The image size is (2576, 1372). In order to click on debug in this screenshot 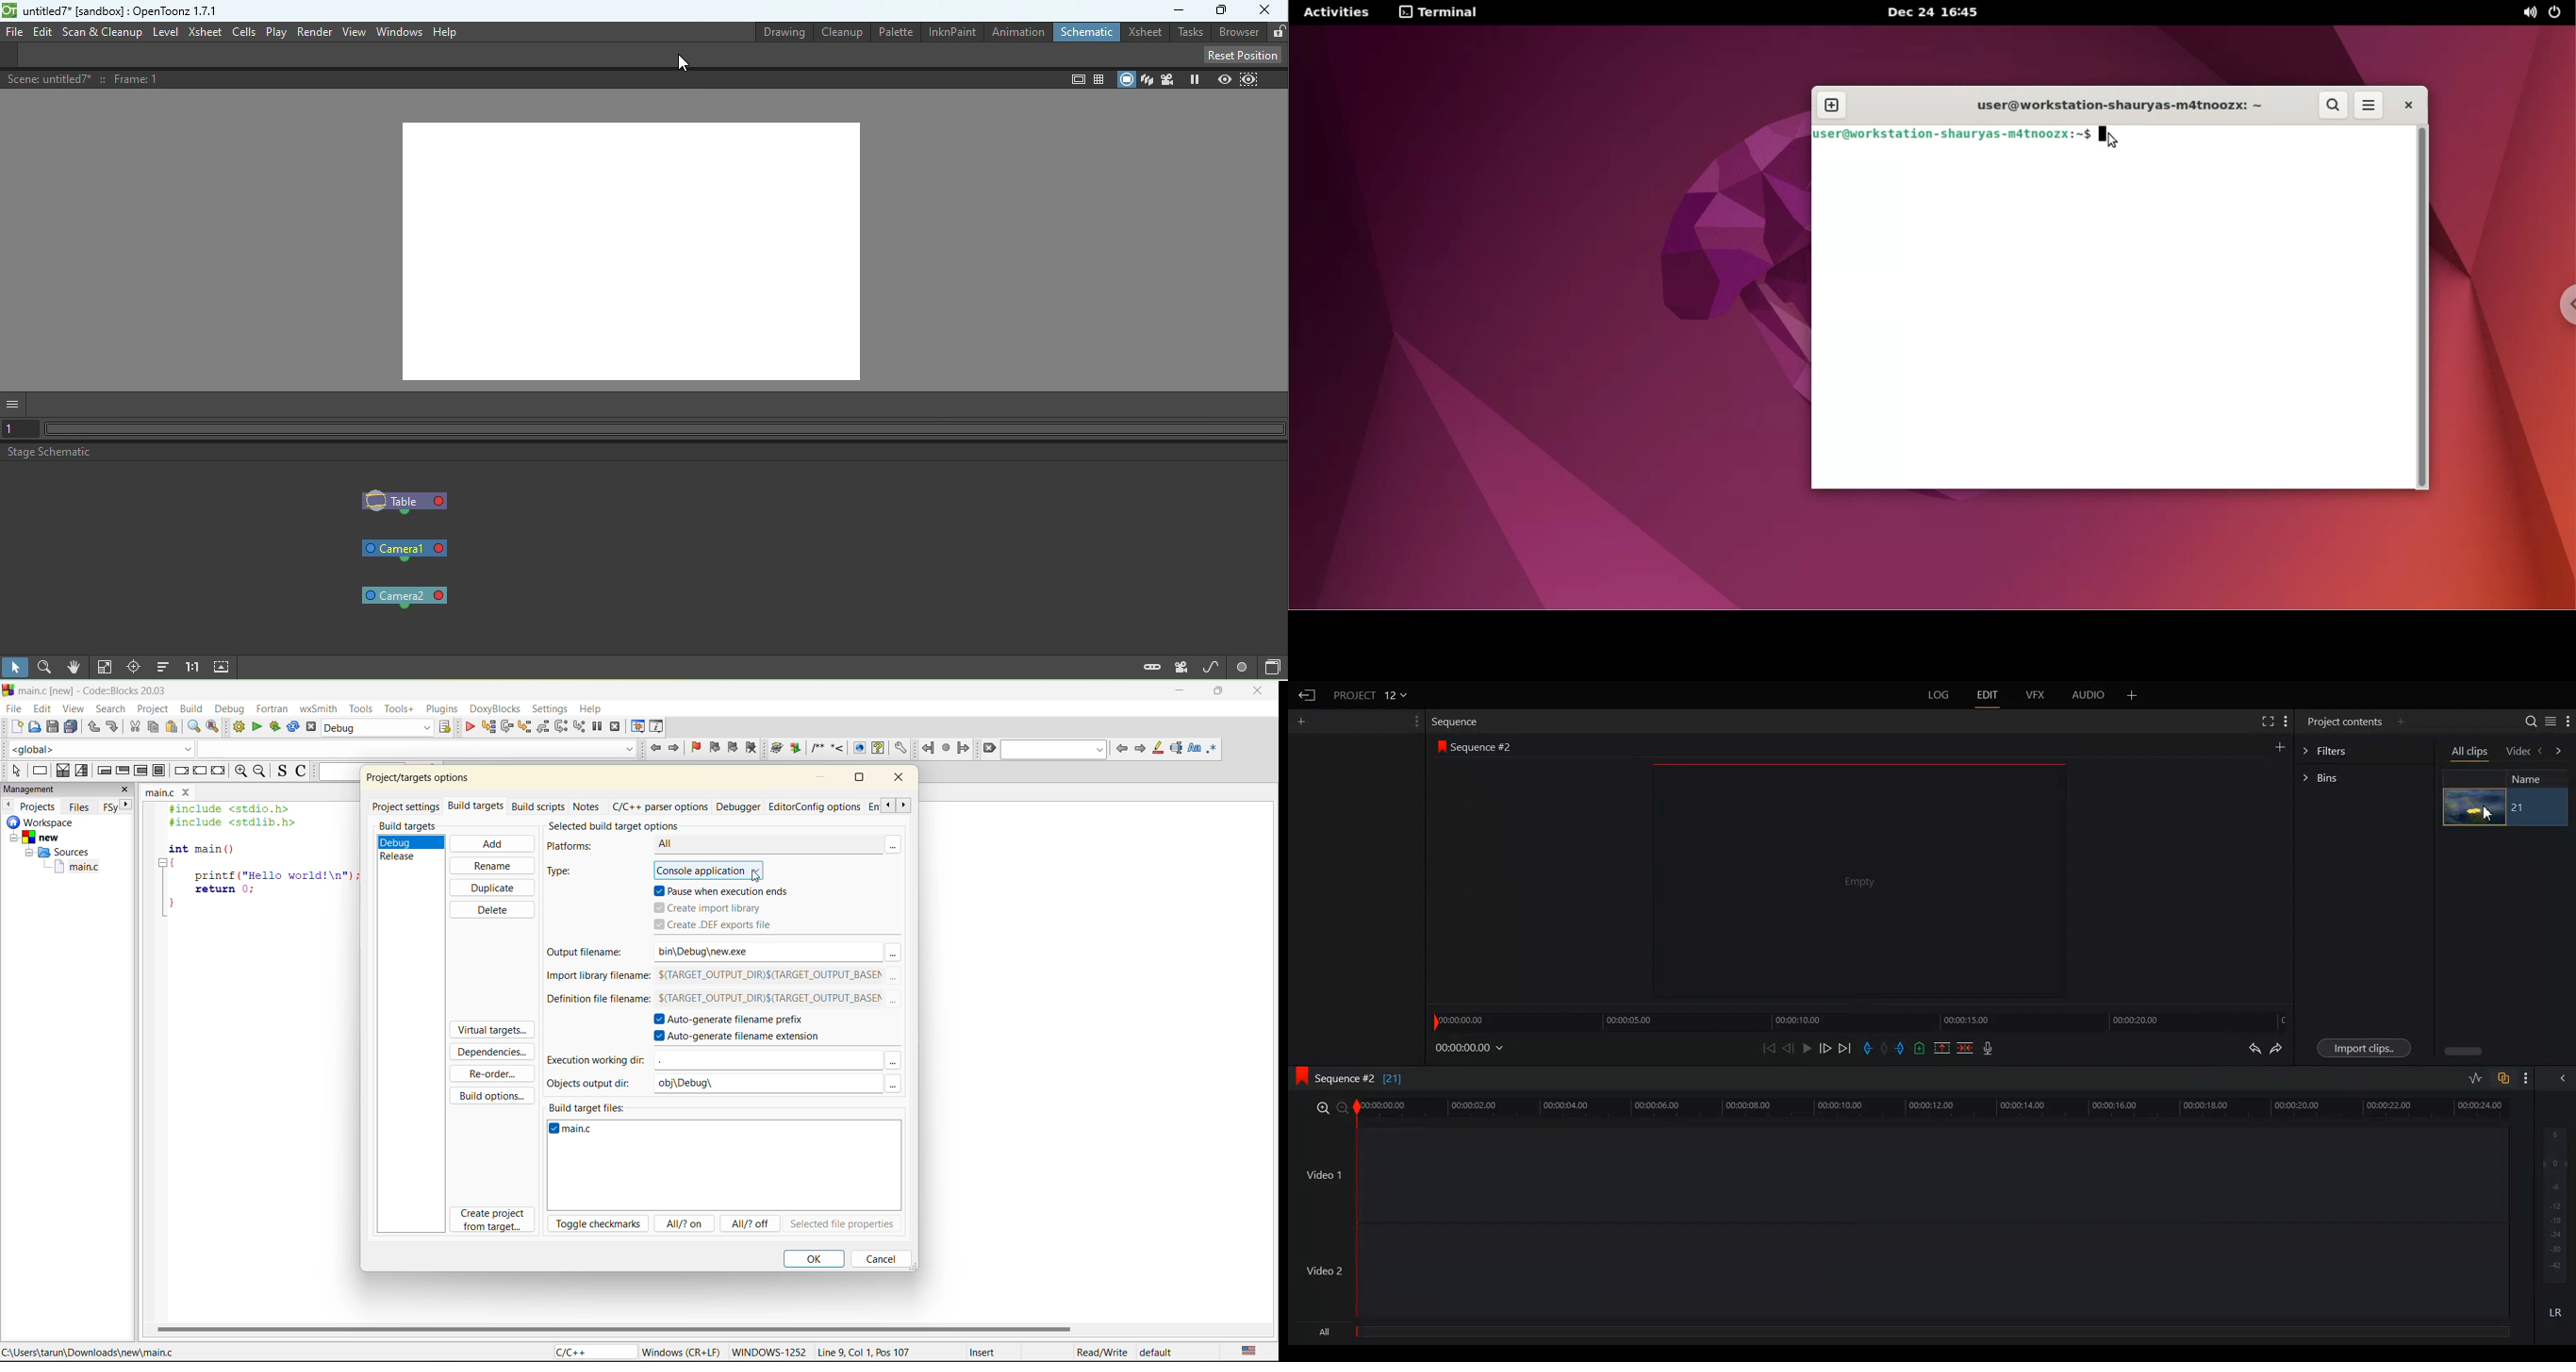, I will do `click(468, 726)`.